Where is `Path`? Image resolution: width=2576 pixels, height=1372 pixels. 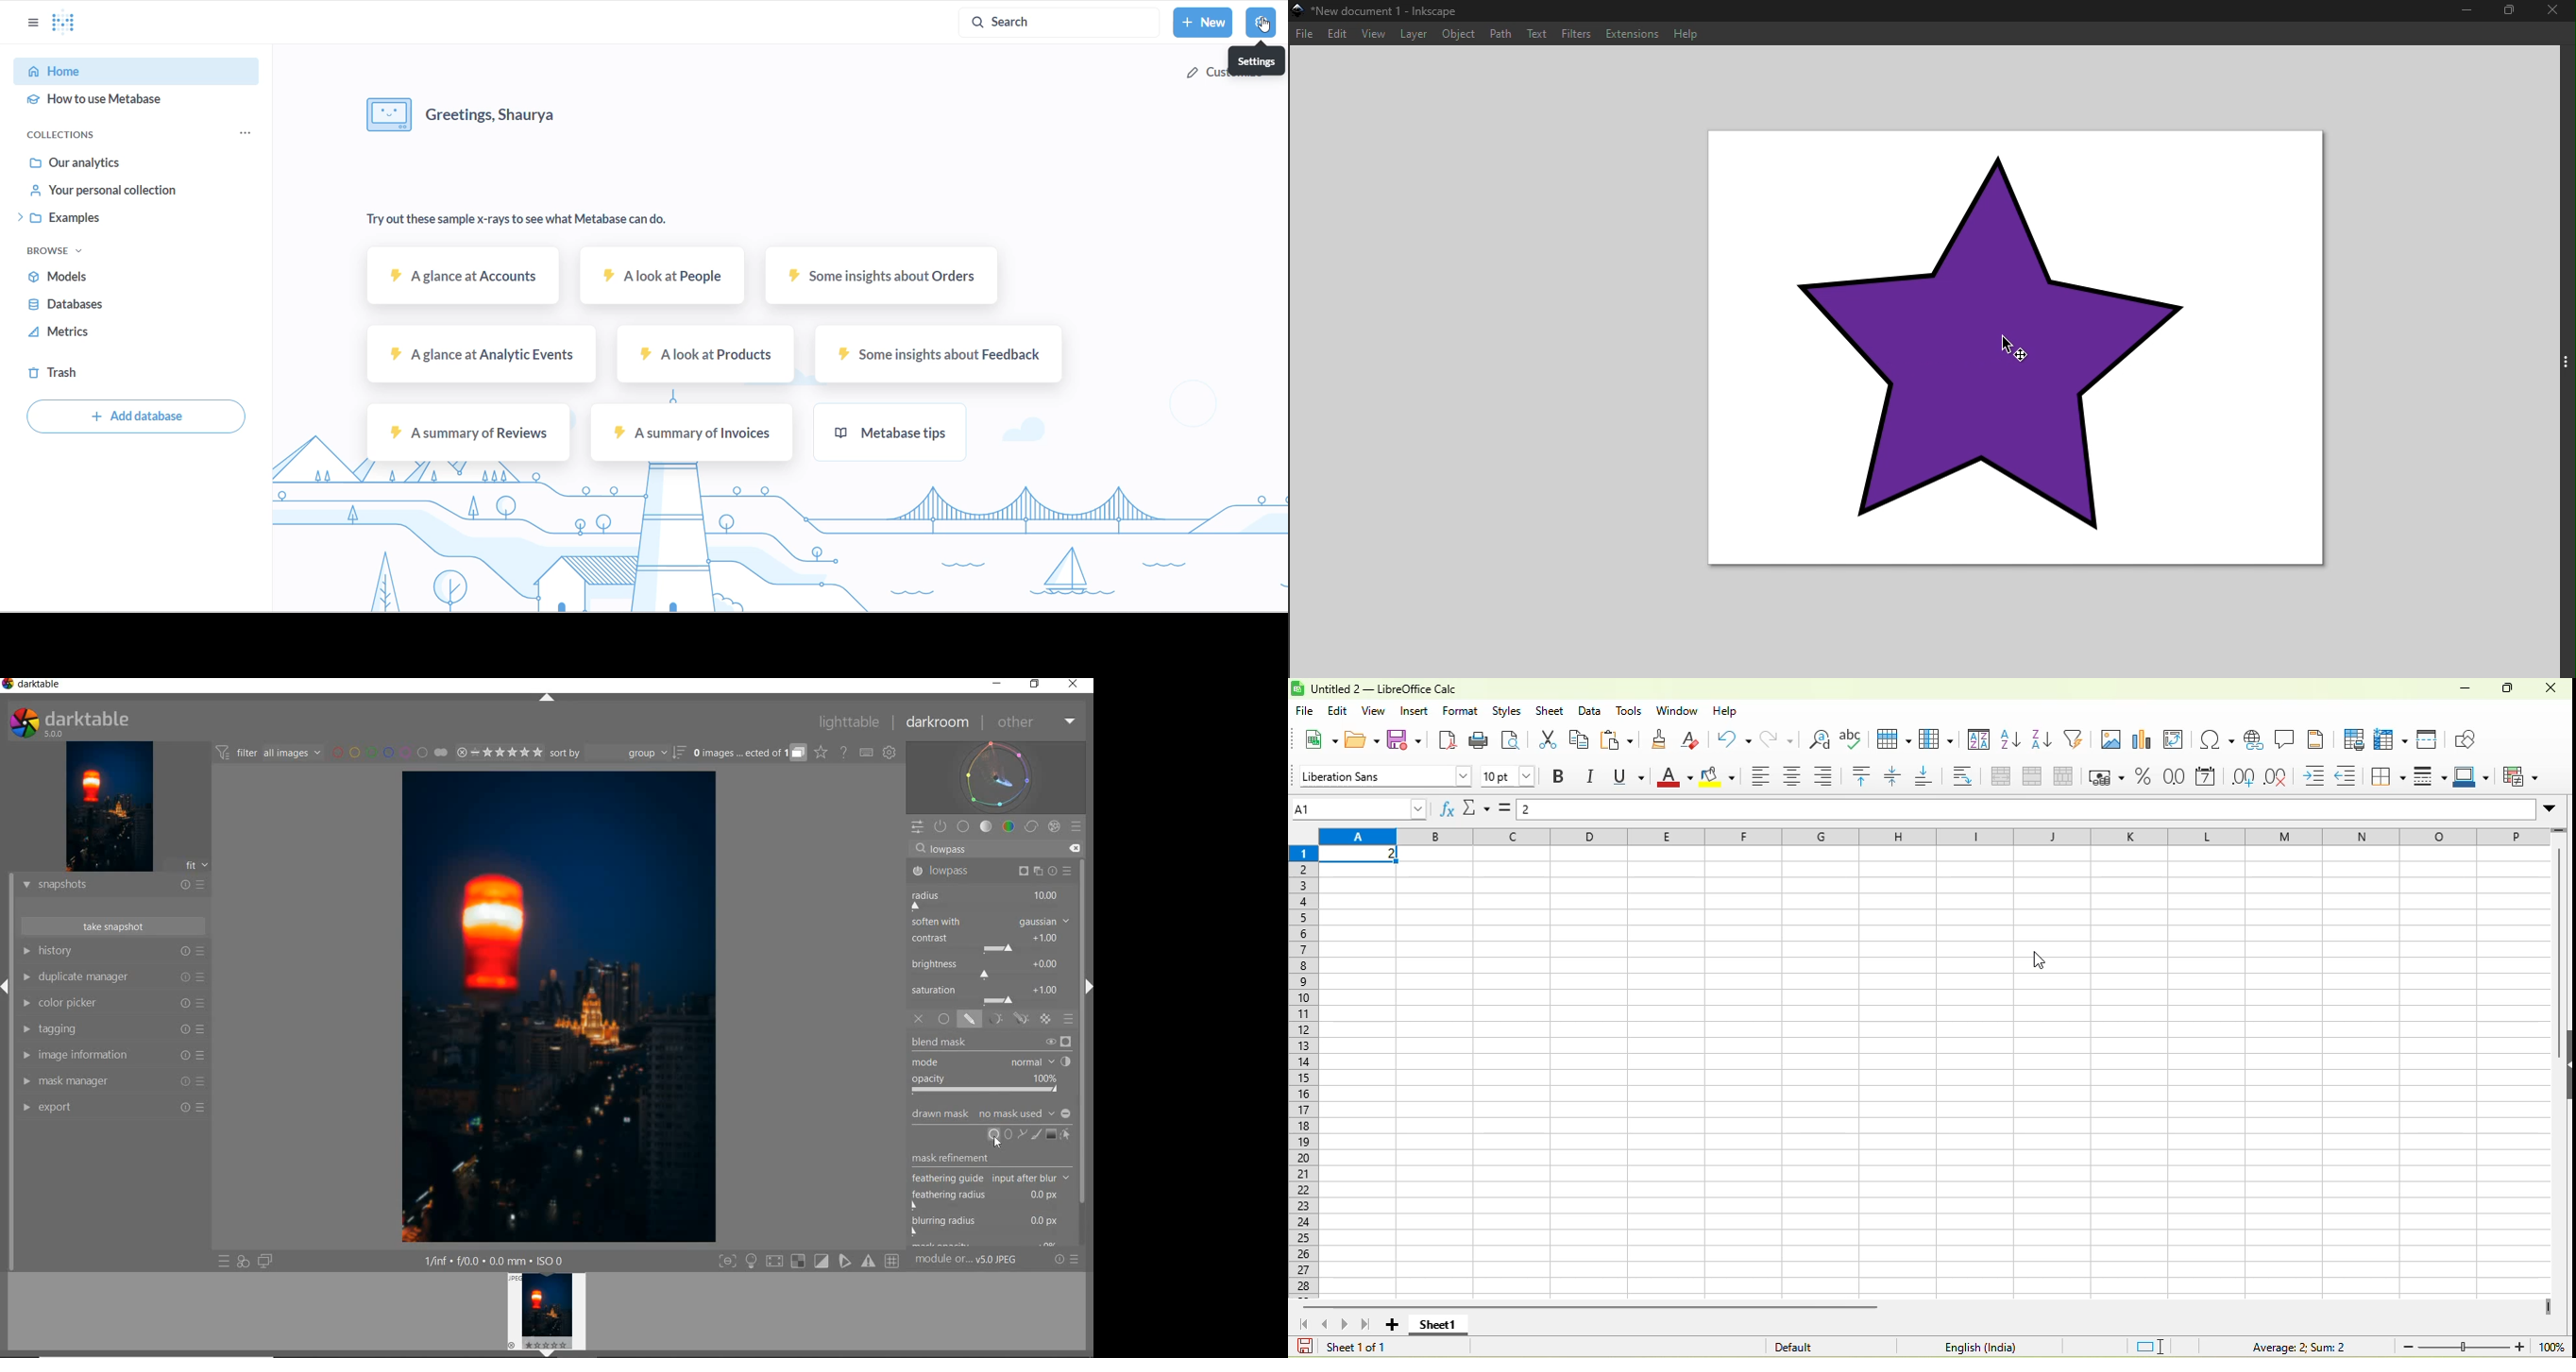
Path is located at coordinates (1503, 32).